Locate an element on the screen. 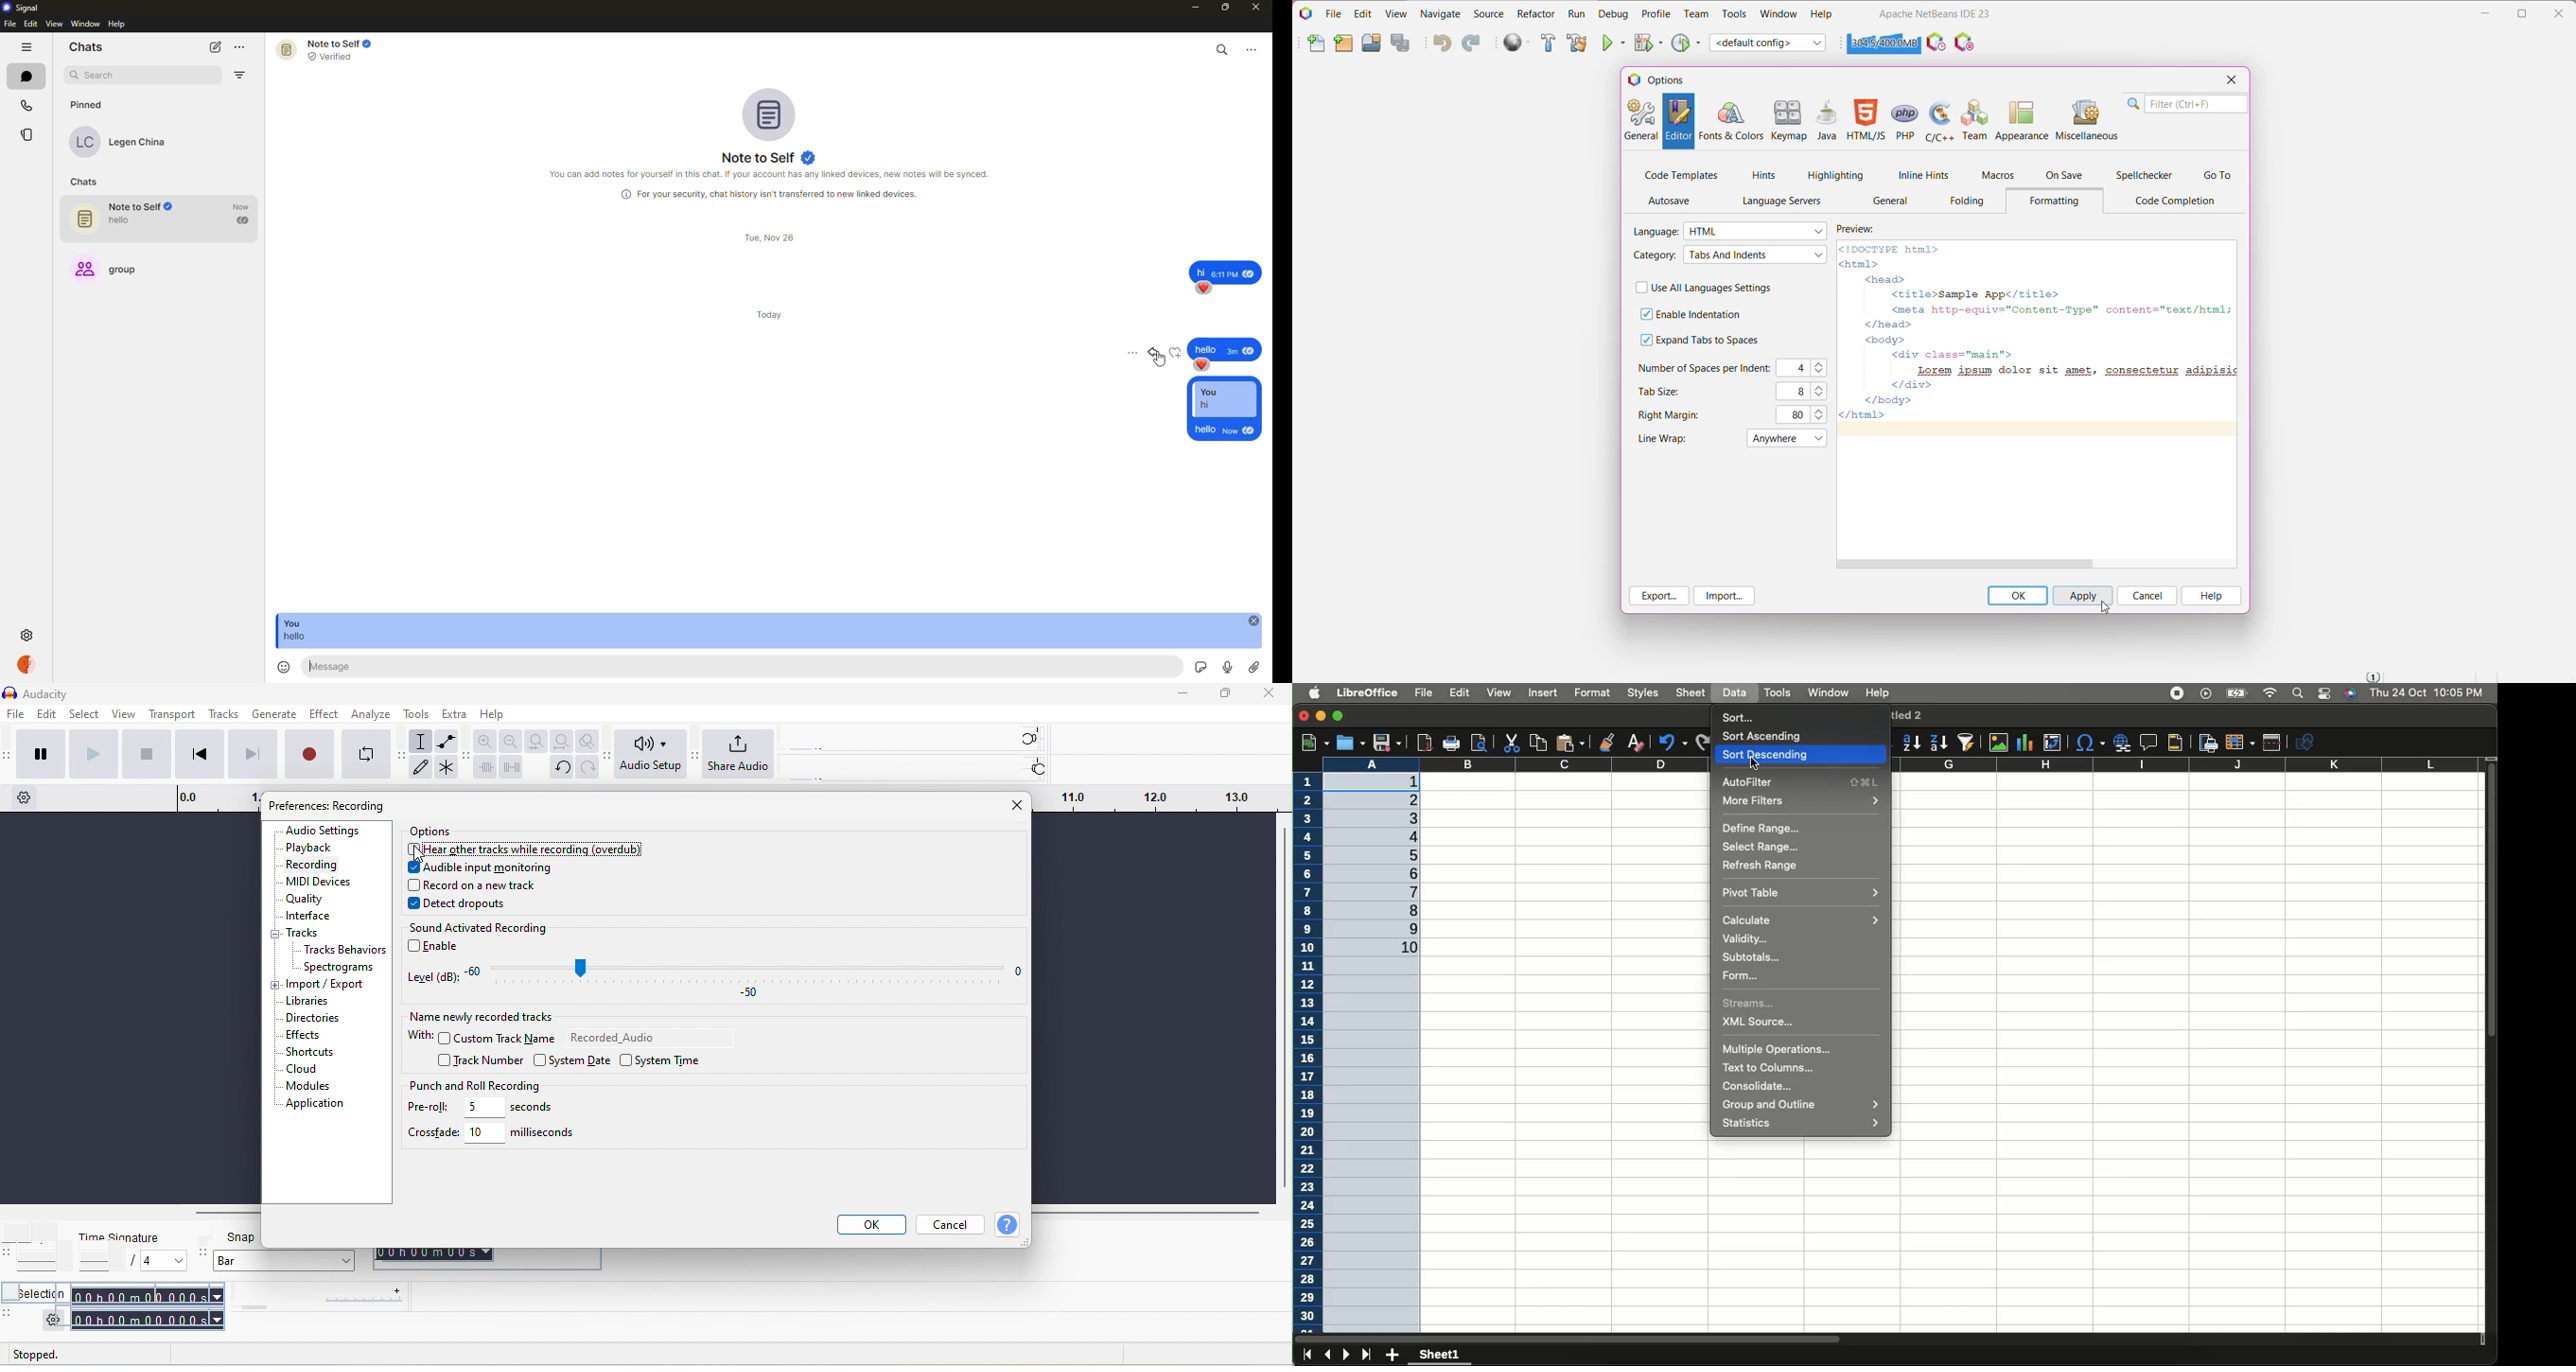 This screenshot has height=1372, width=2576. Help is located at coordinates (1878, 694).